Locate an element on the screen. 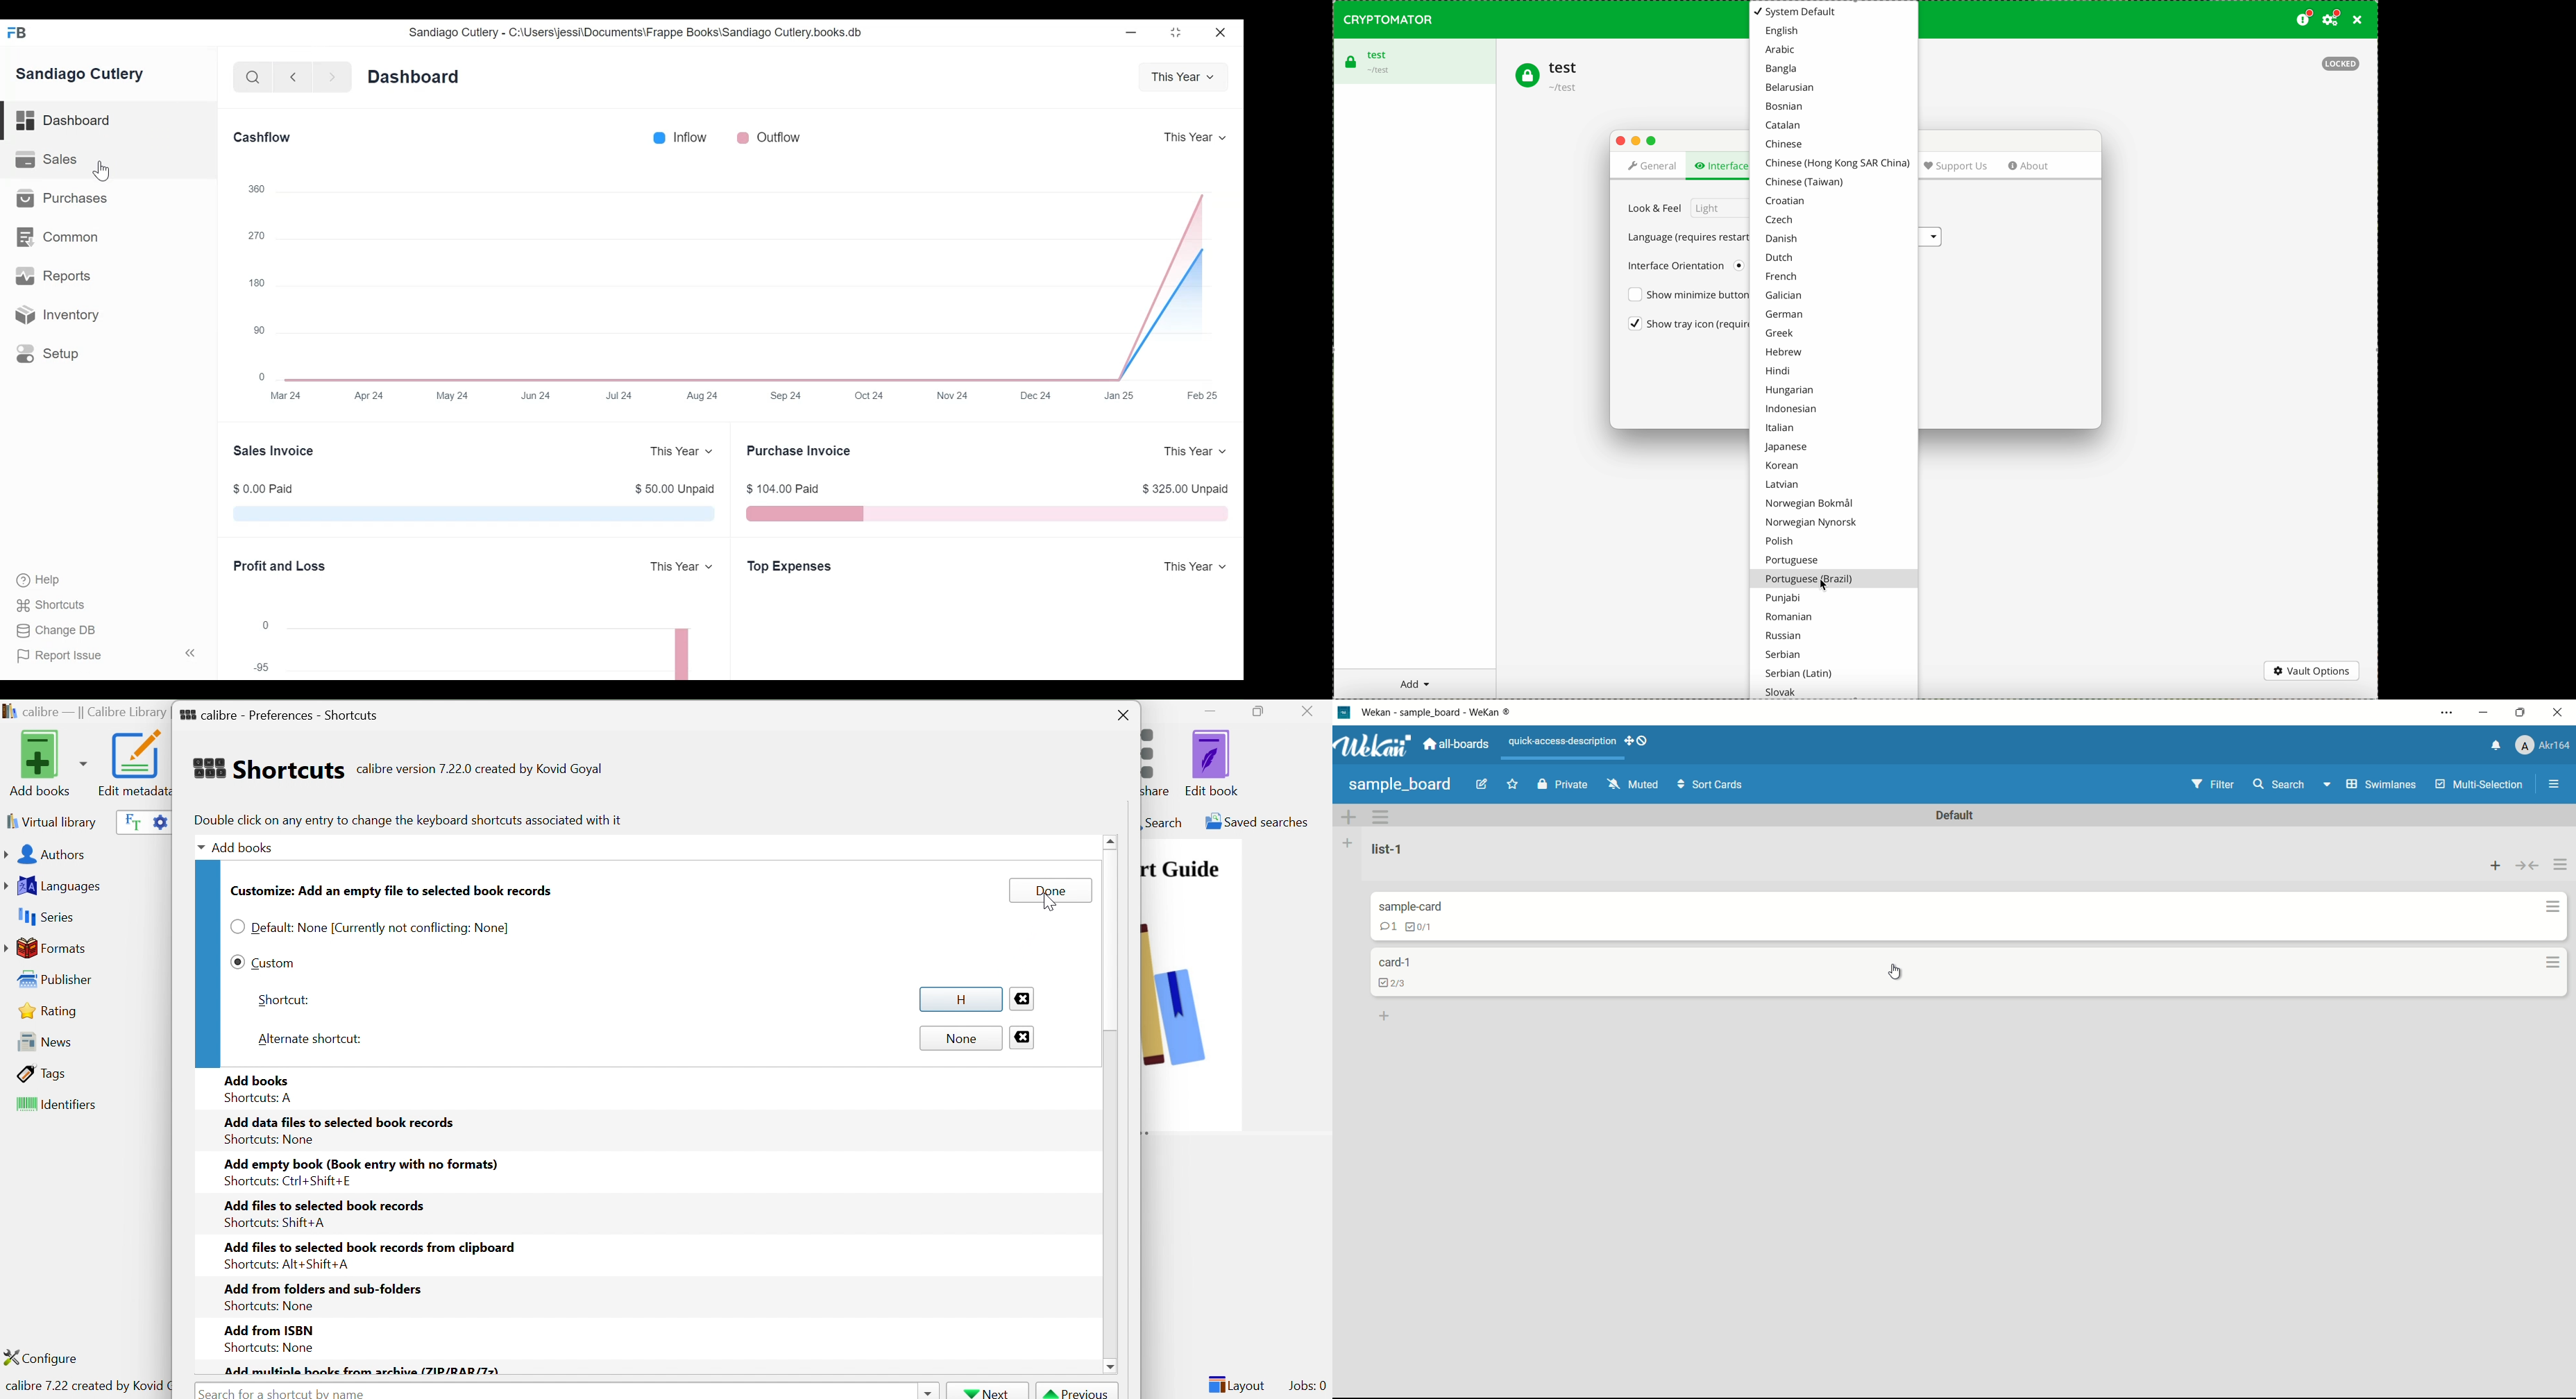  Publisher is located at coordinates (58, 980).